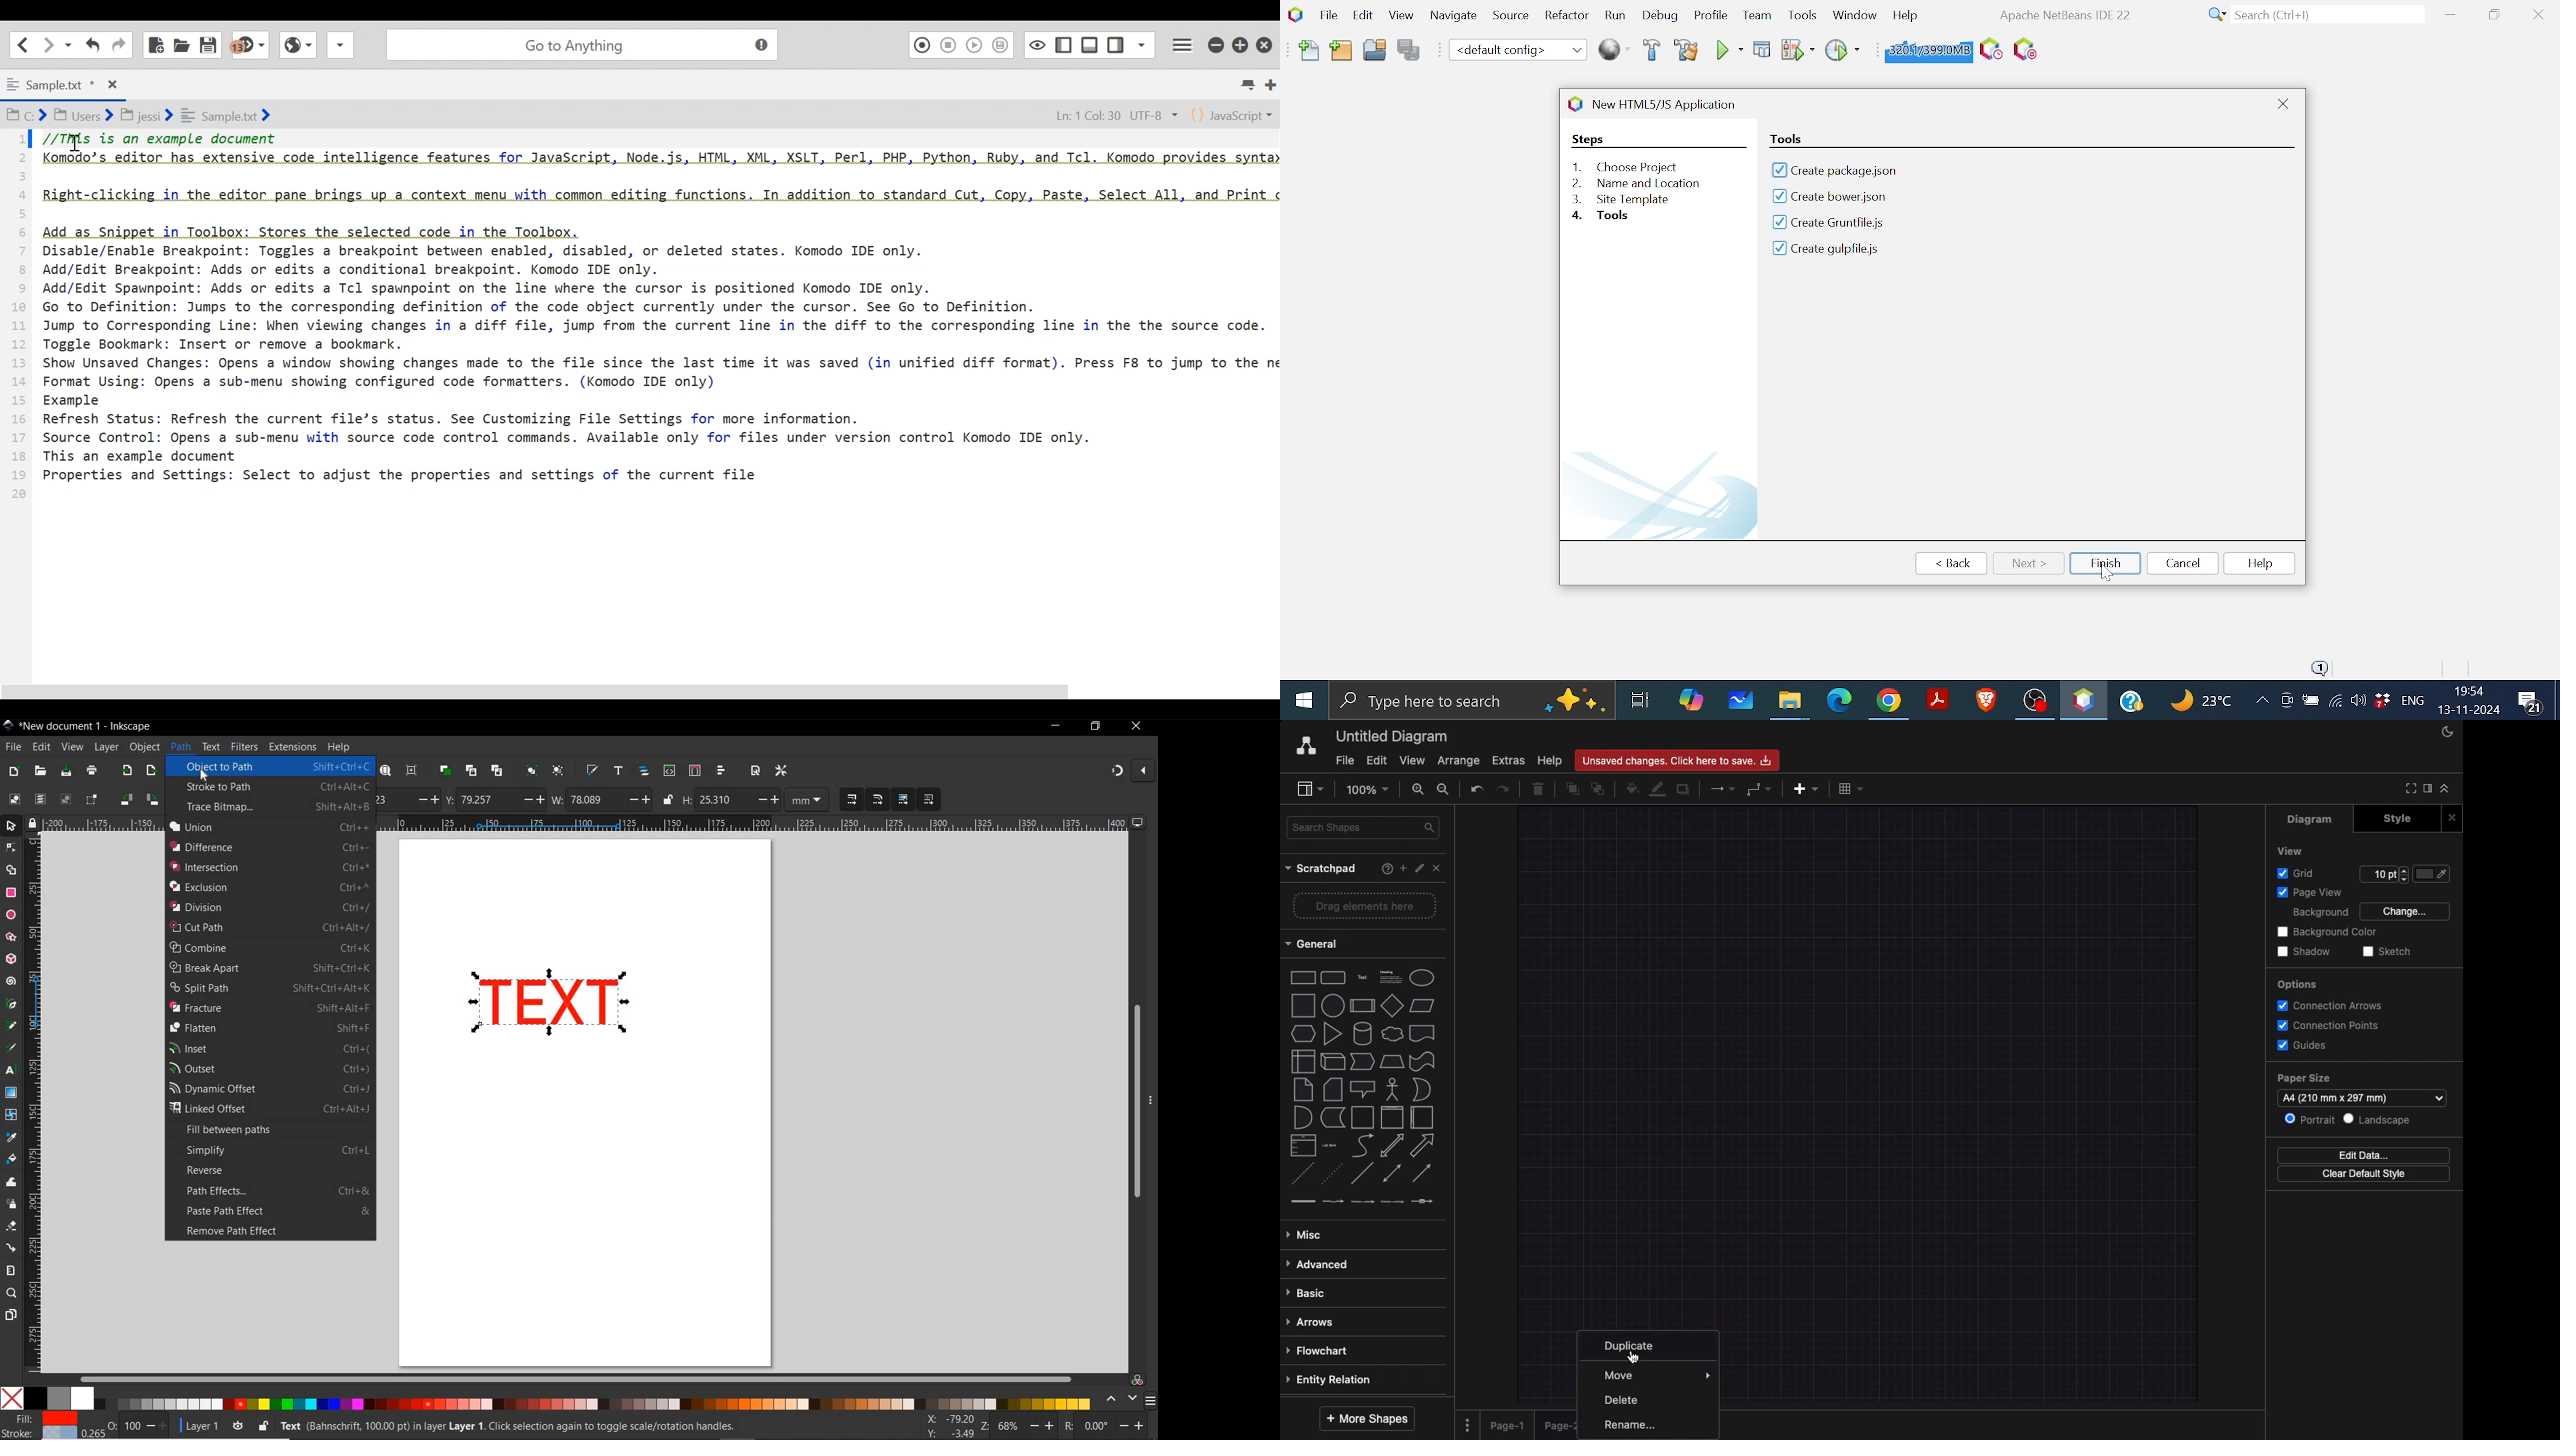  What do you see at coordinates (270, 1089) in the screenshot?
I see `DYNAMIC OFFSET` at bounding box center [270, 1089].